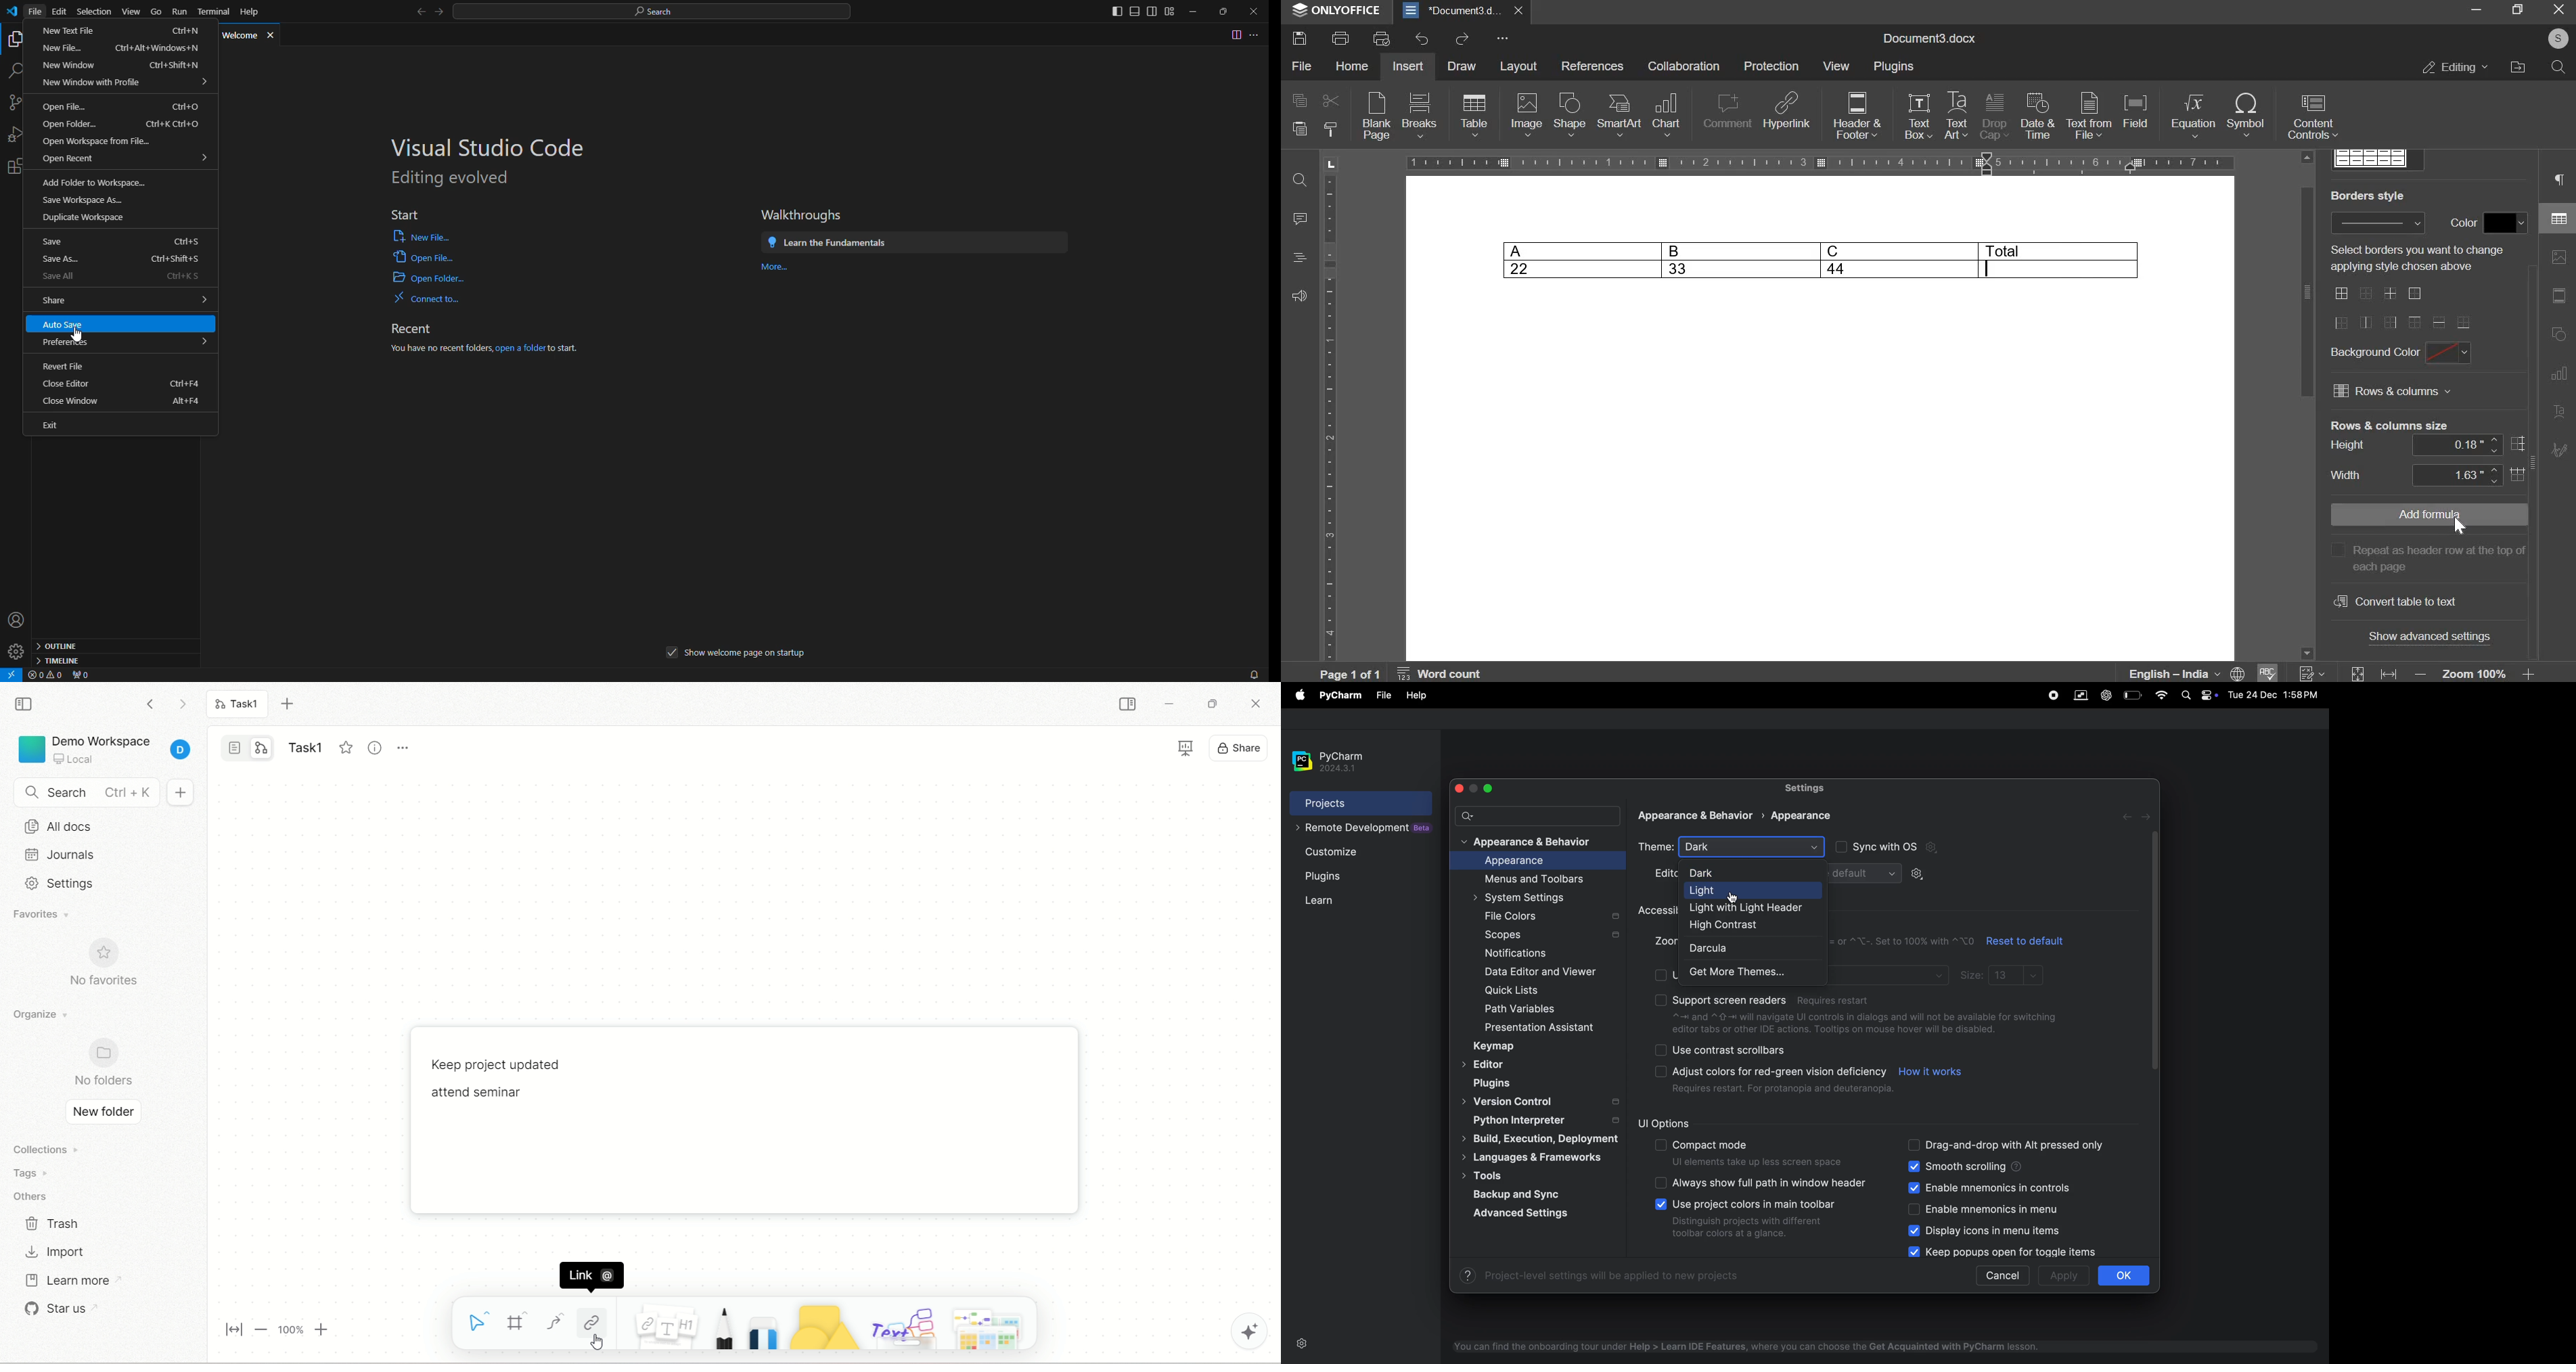  Describe the element at coordinates (2125, 816) in the screenshot. I see `forward` at that location.